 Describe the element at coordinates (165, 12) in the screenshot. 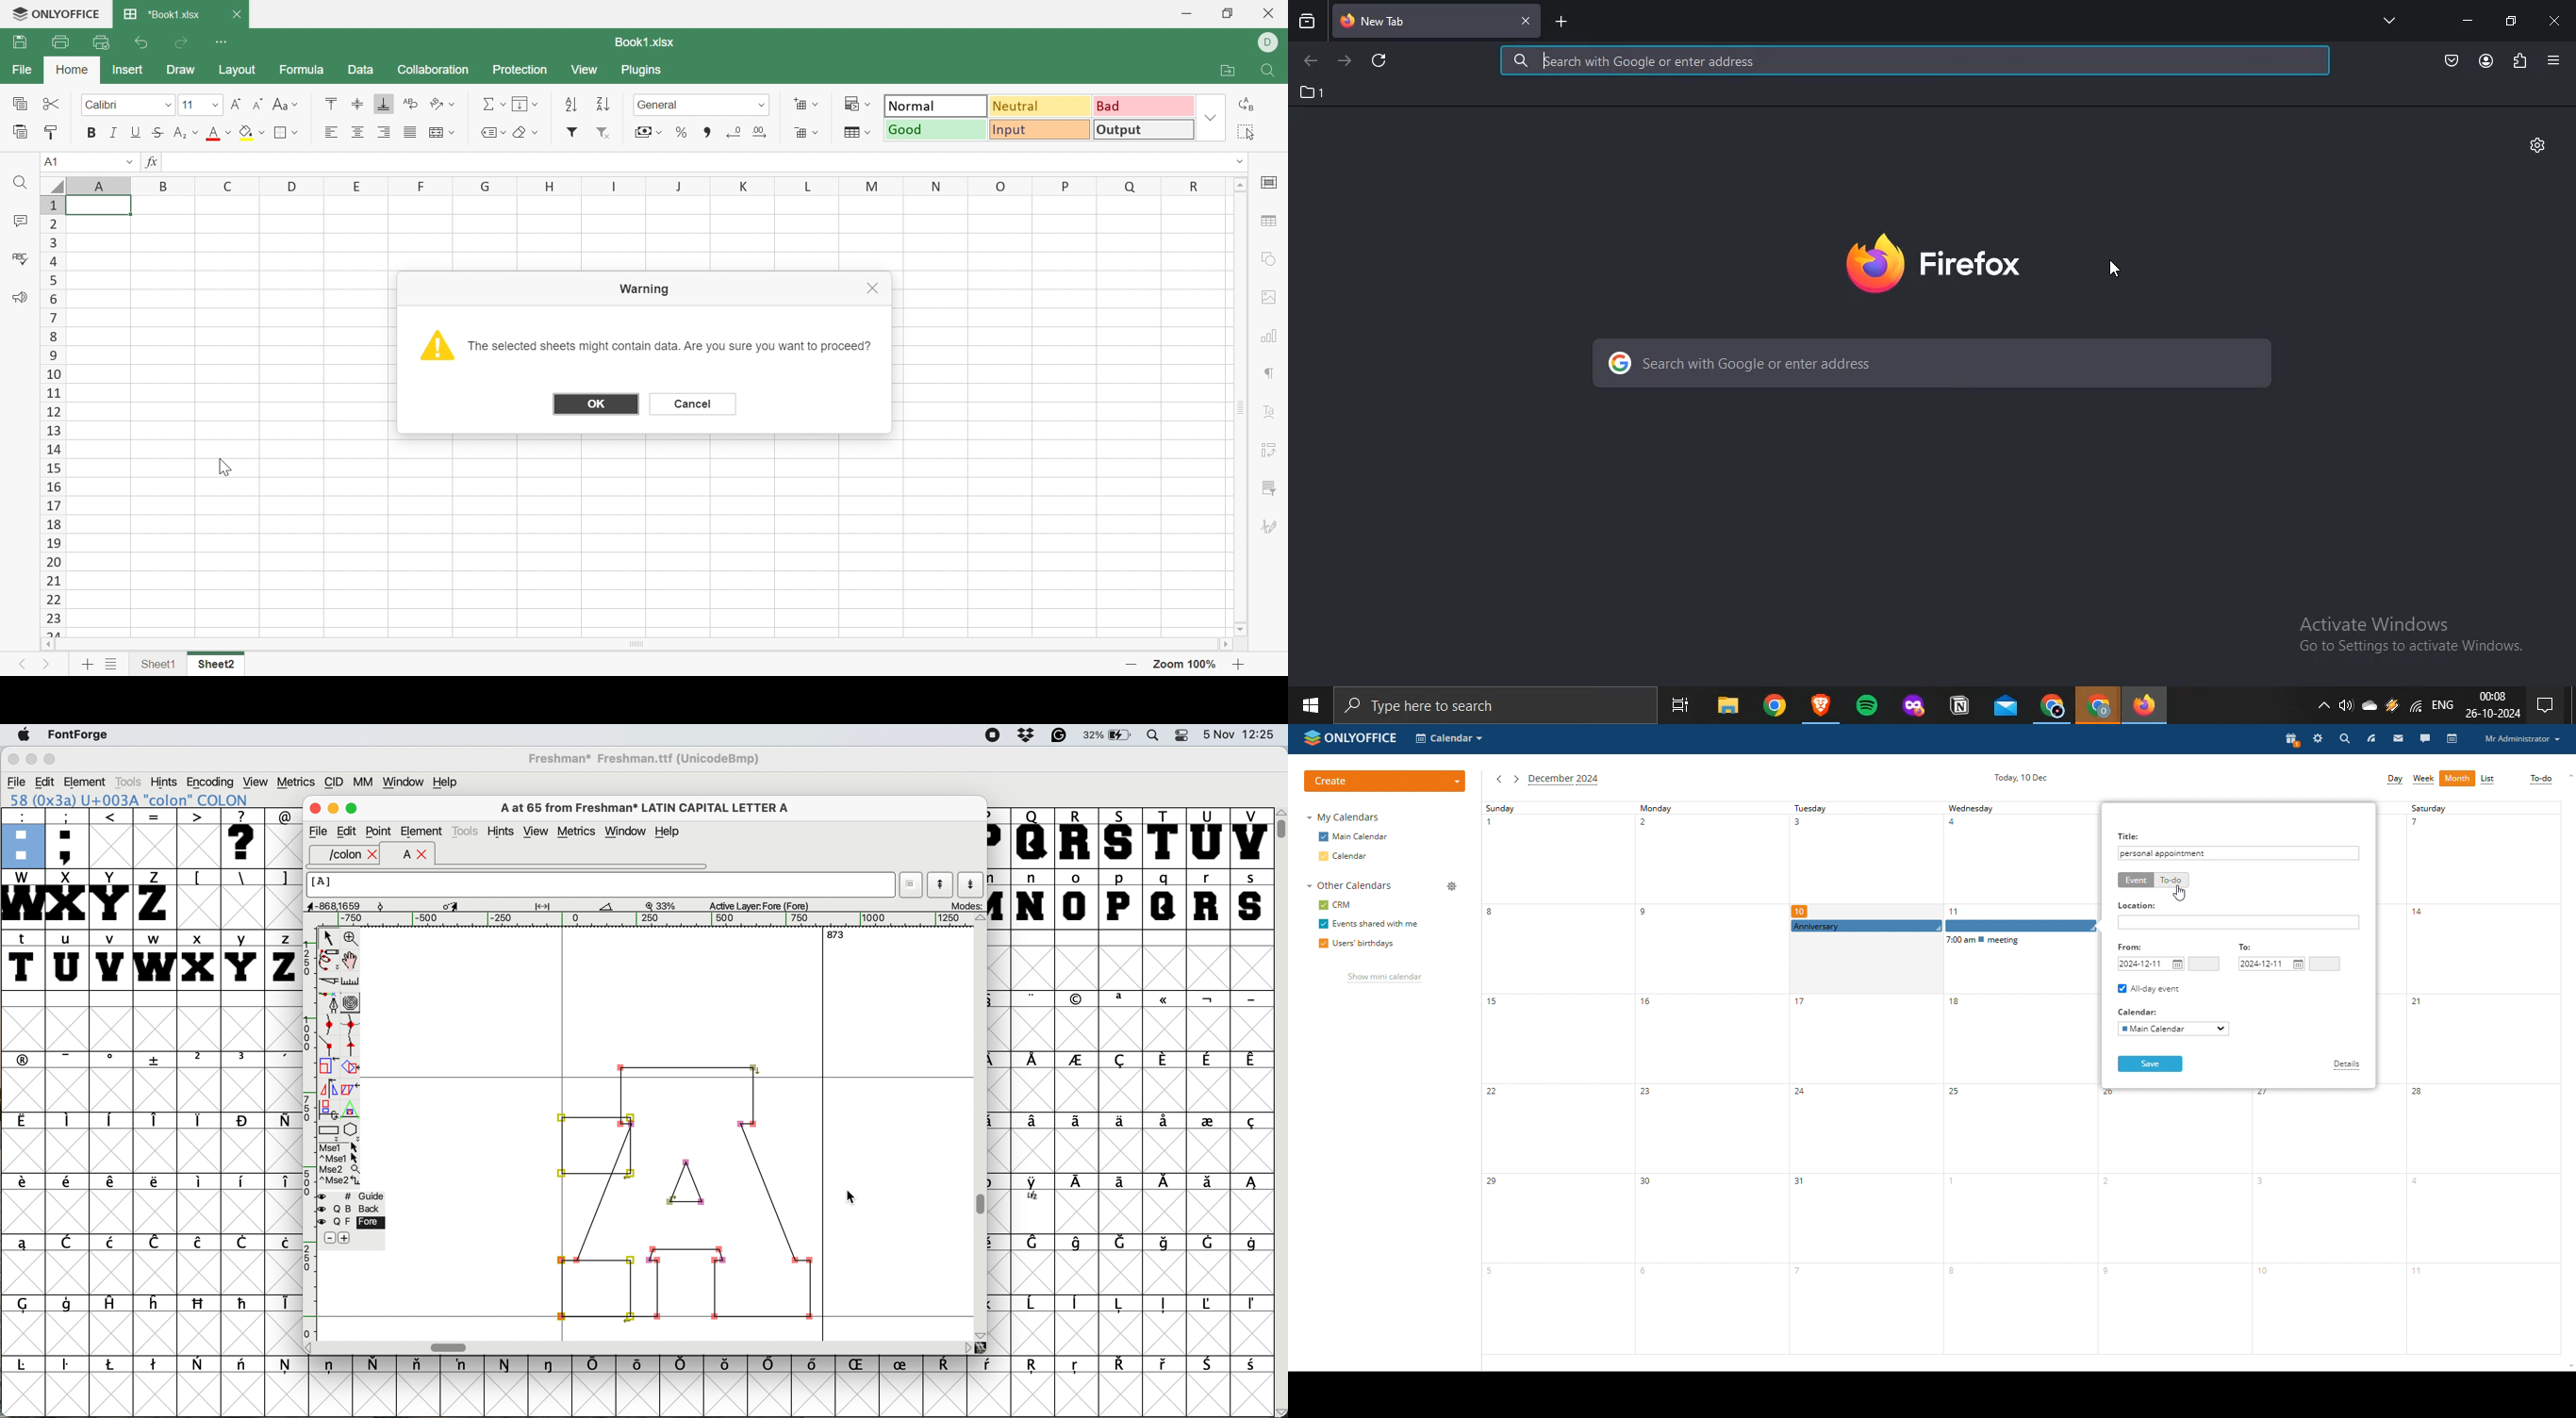

I see `*Book1.xlsx` at that location.